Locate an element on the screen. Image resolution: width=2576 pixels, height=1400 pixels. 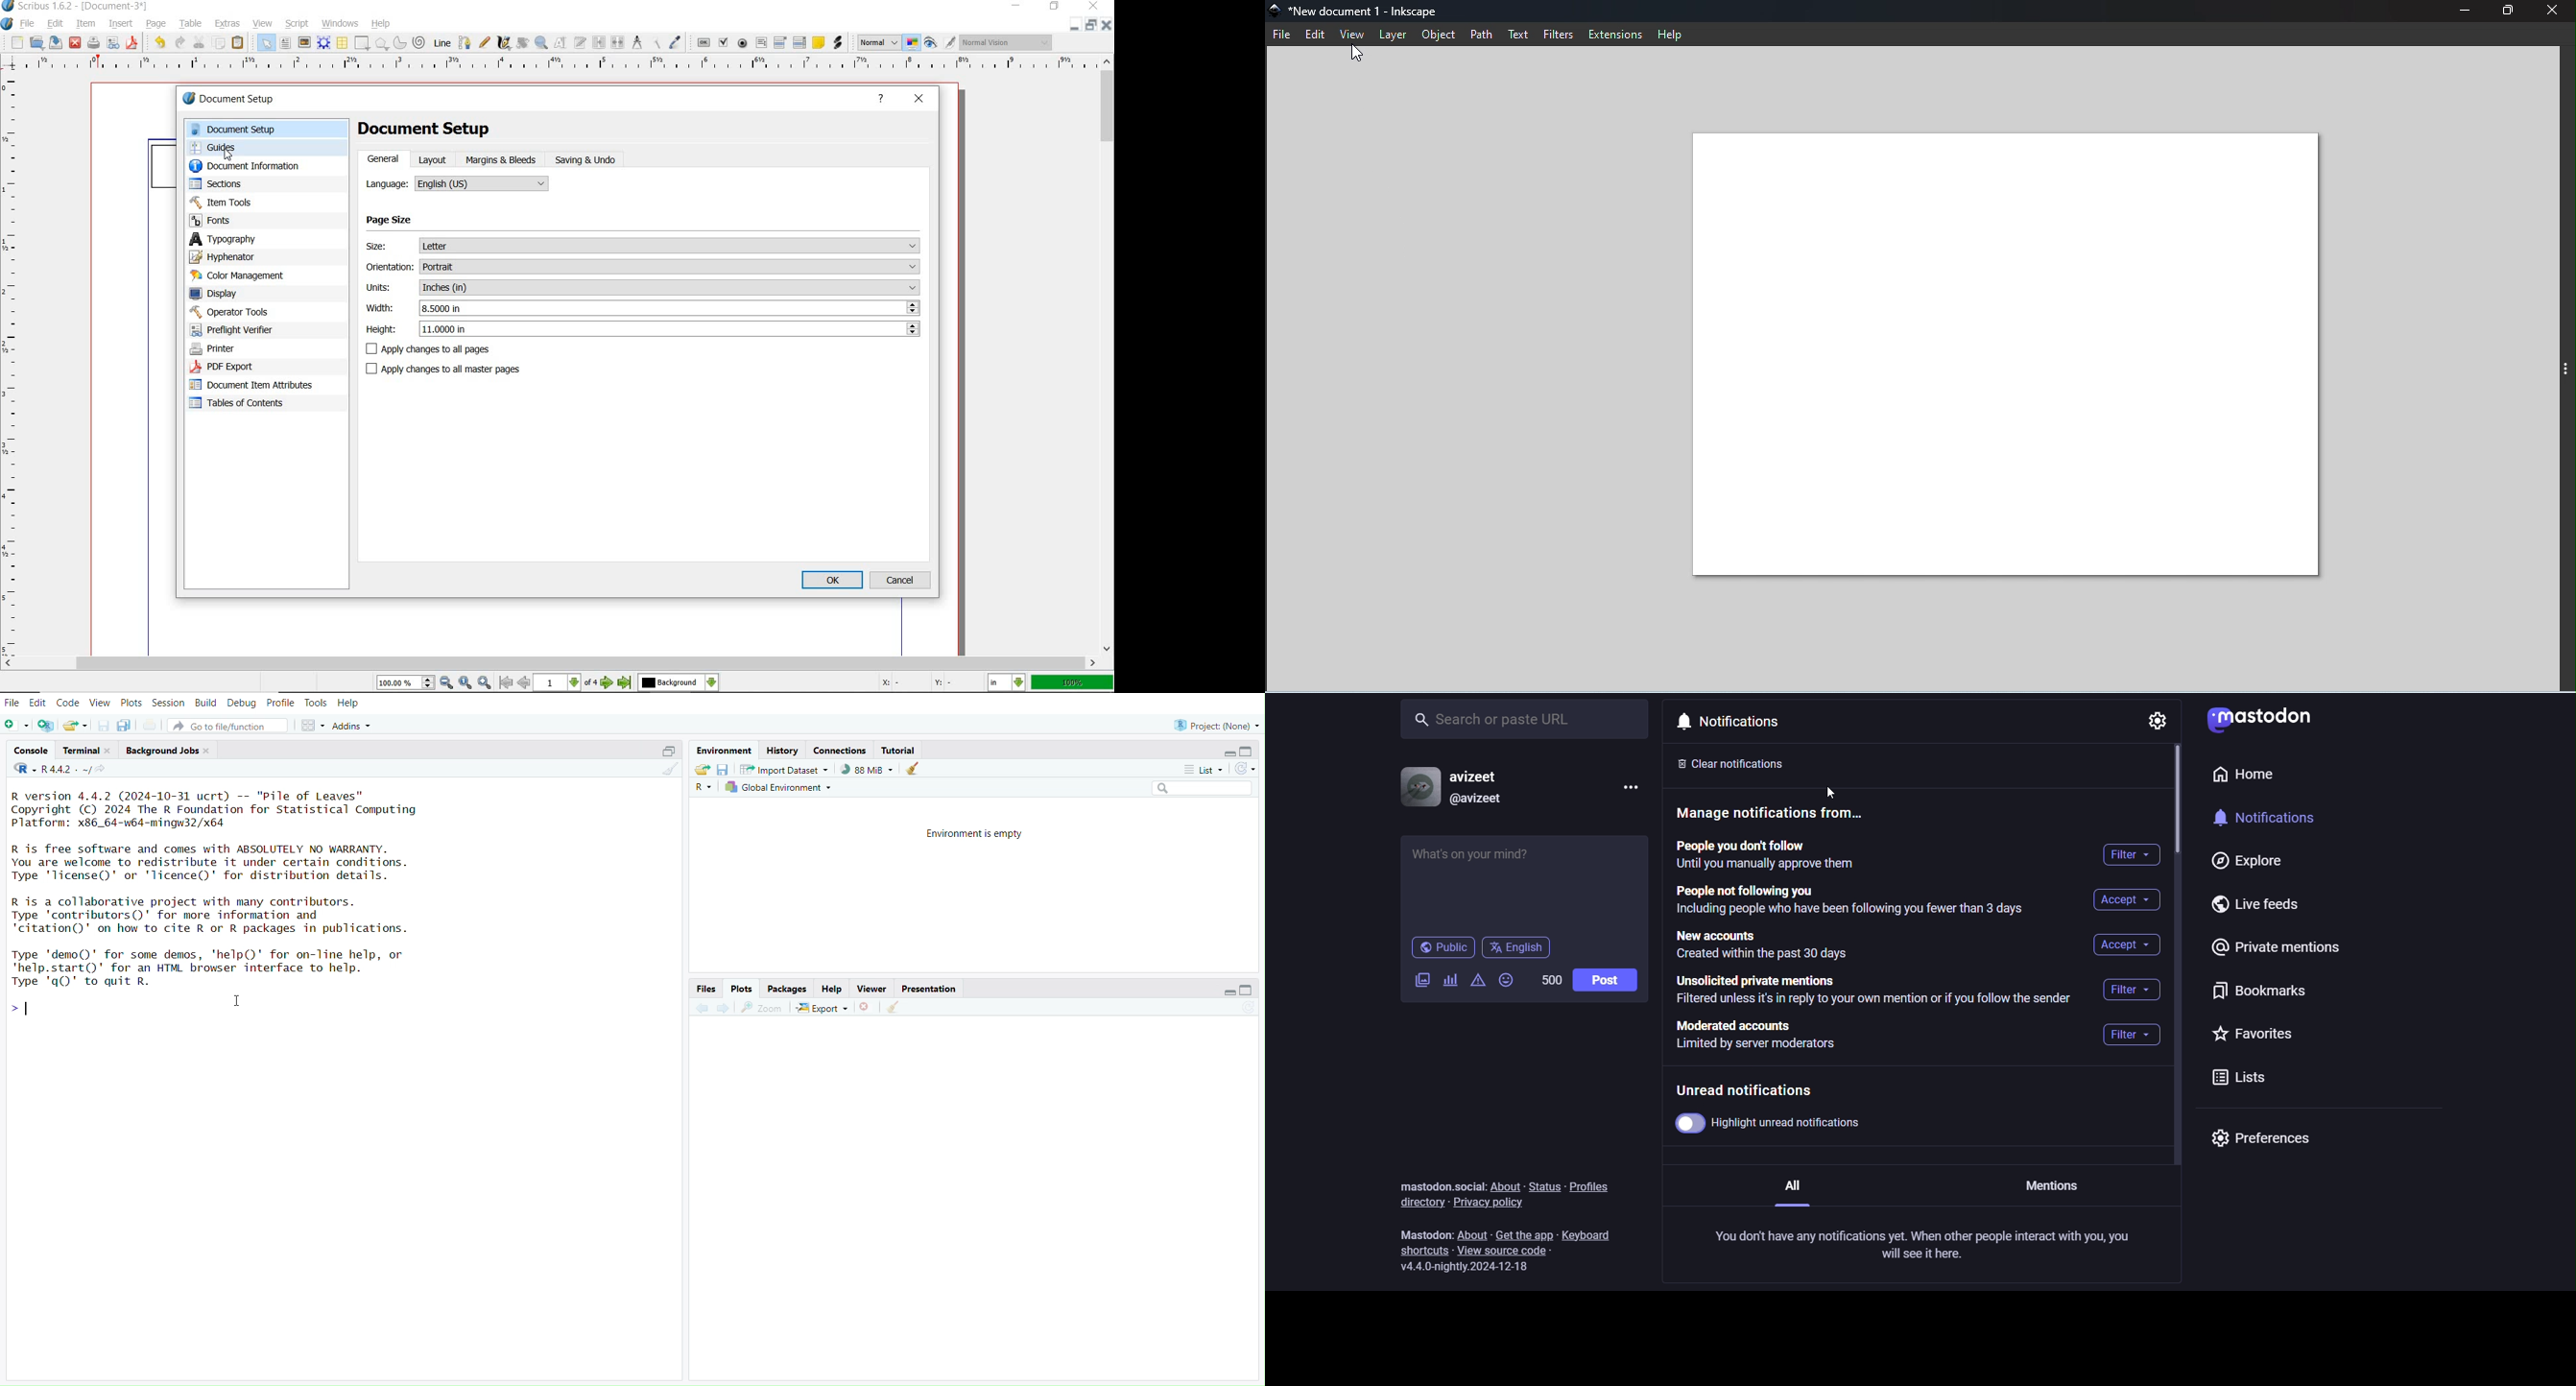
ruler is located at coordinates (552, 66).